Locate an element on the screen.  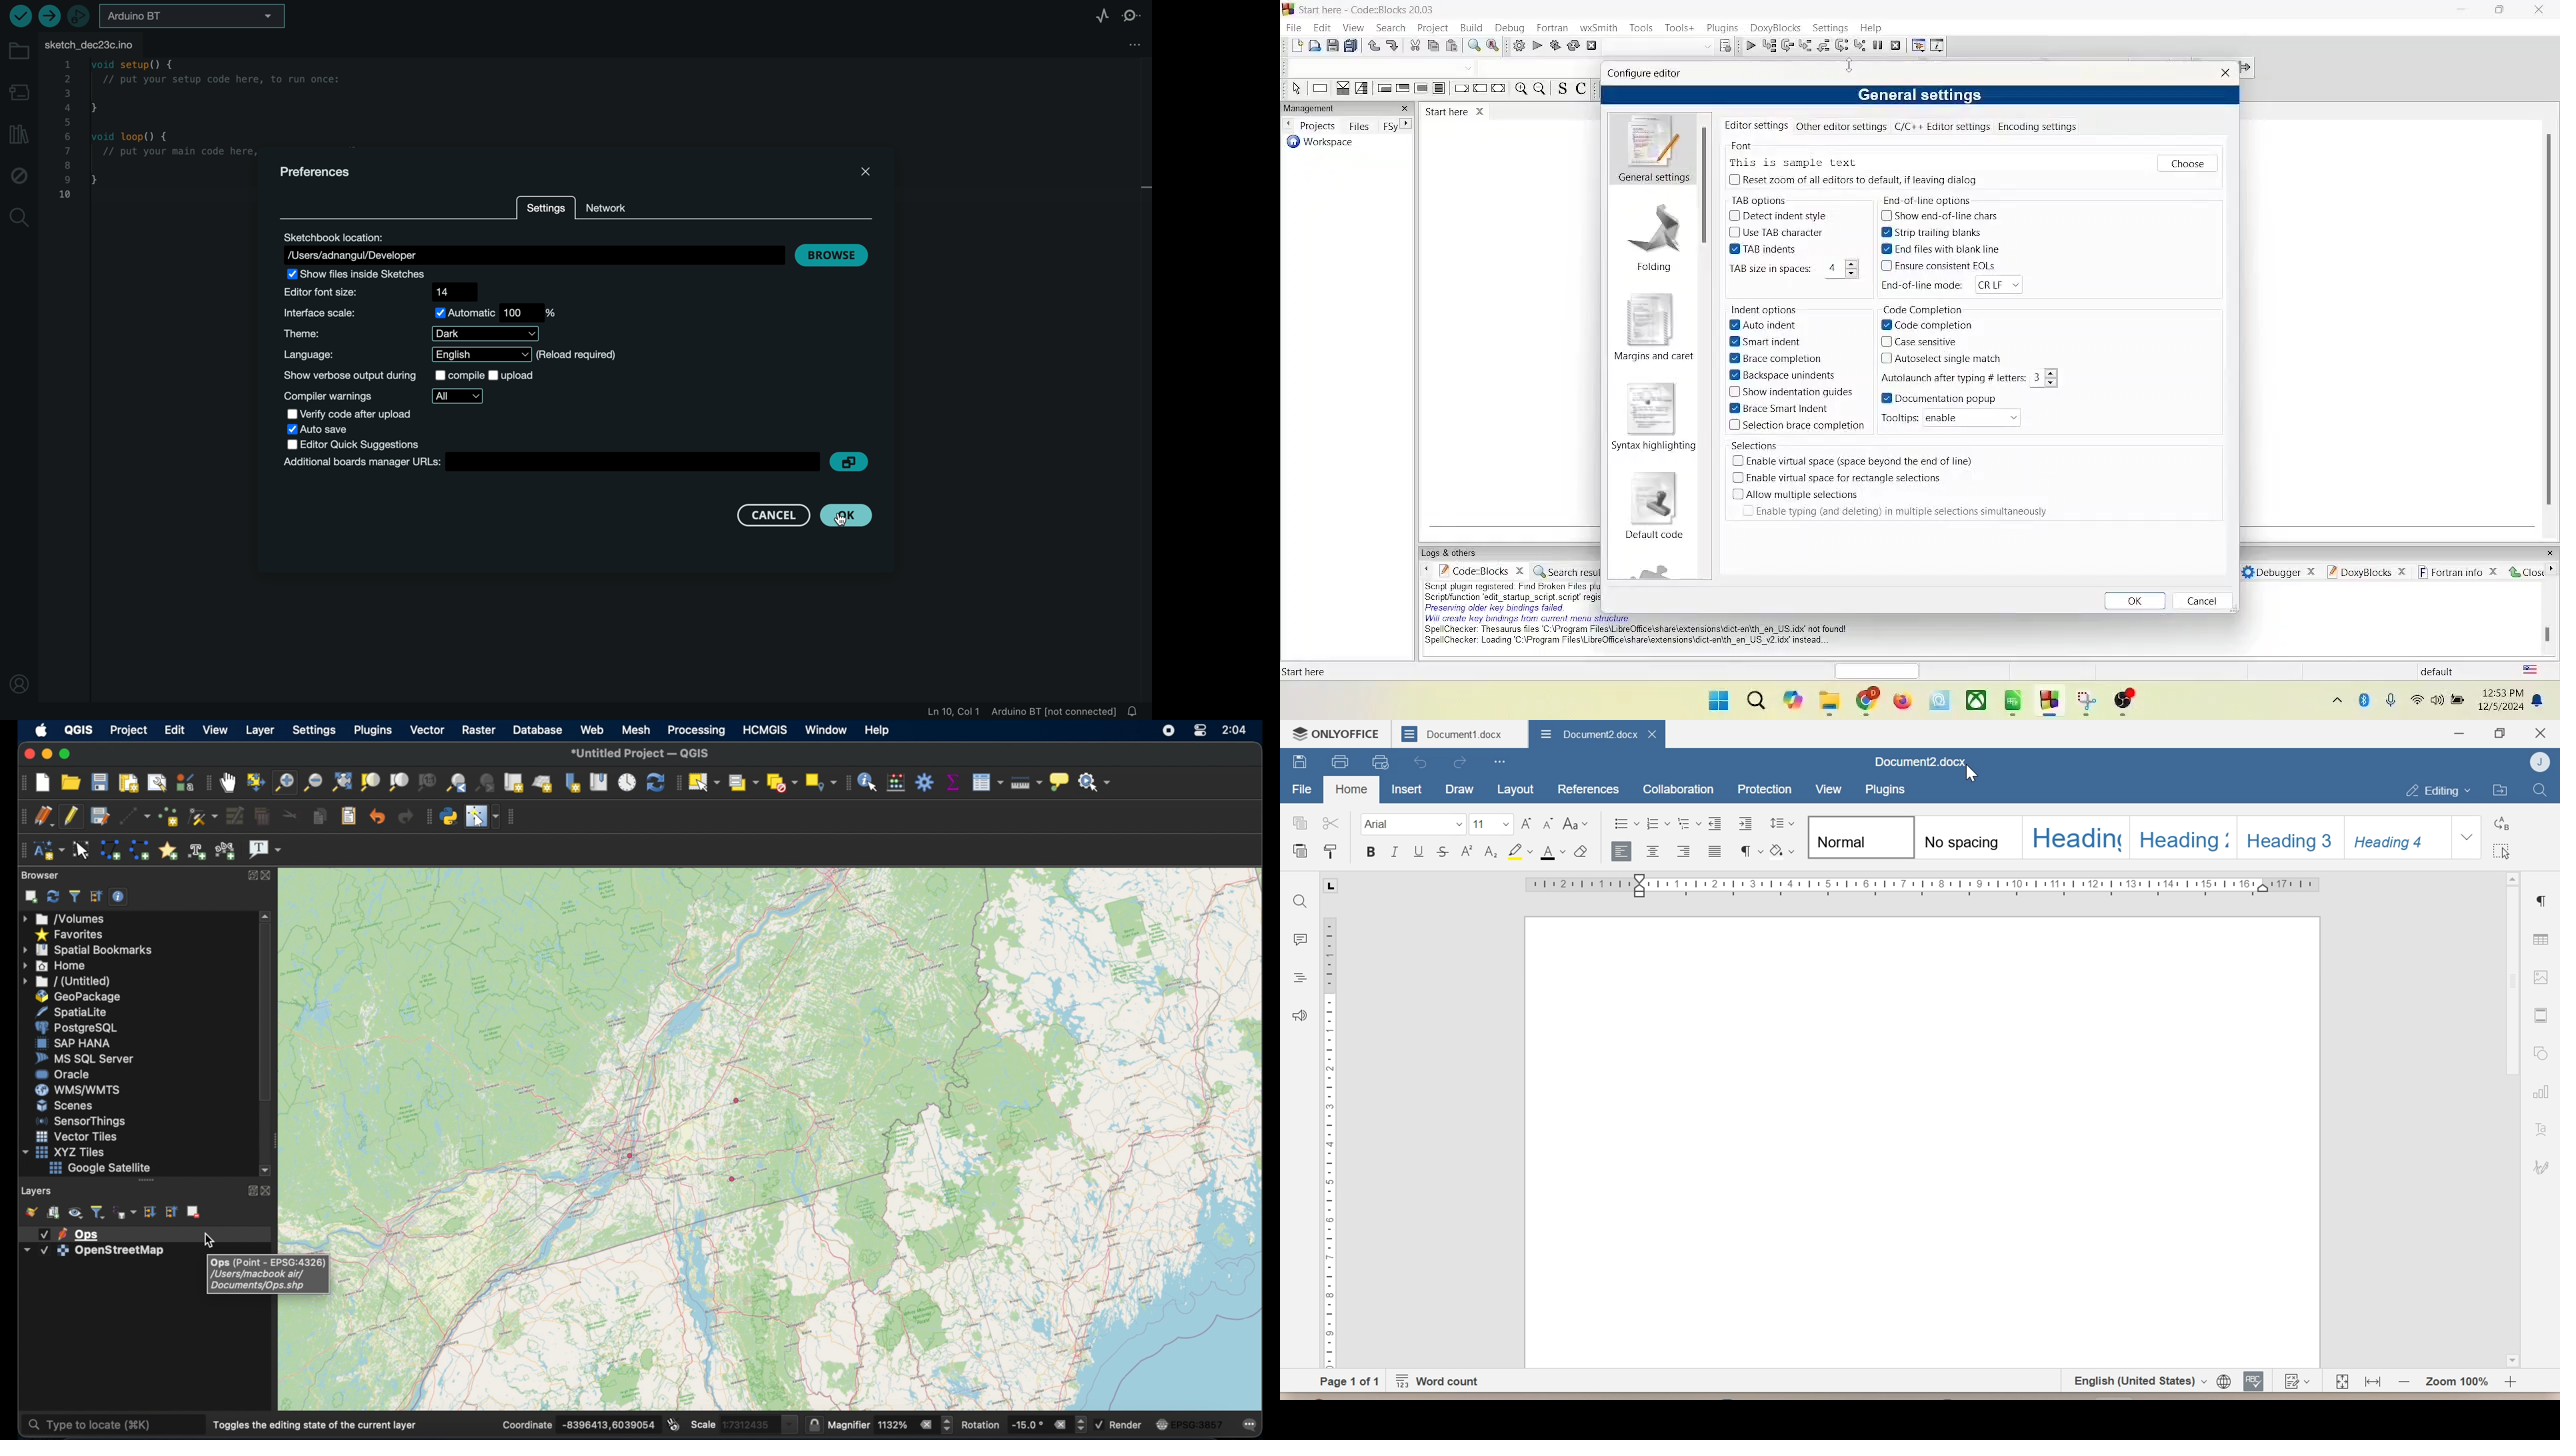
window is located at coordinates (826, 730).